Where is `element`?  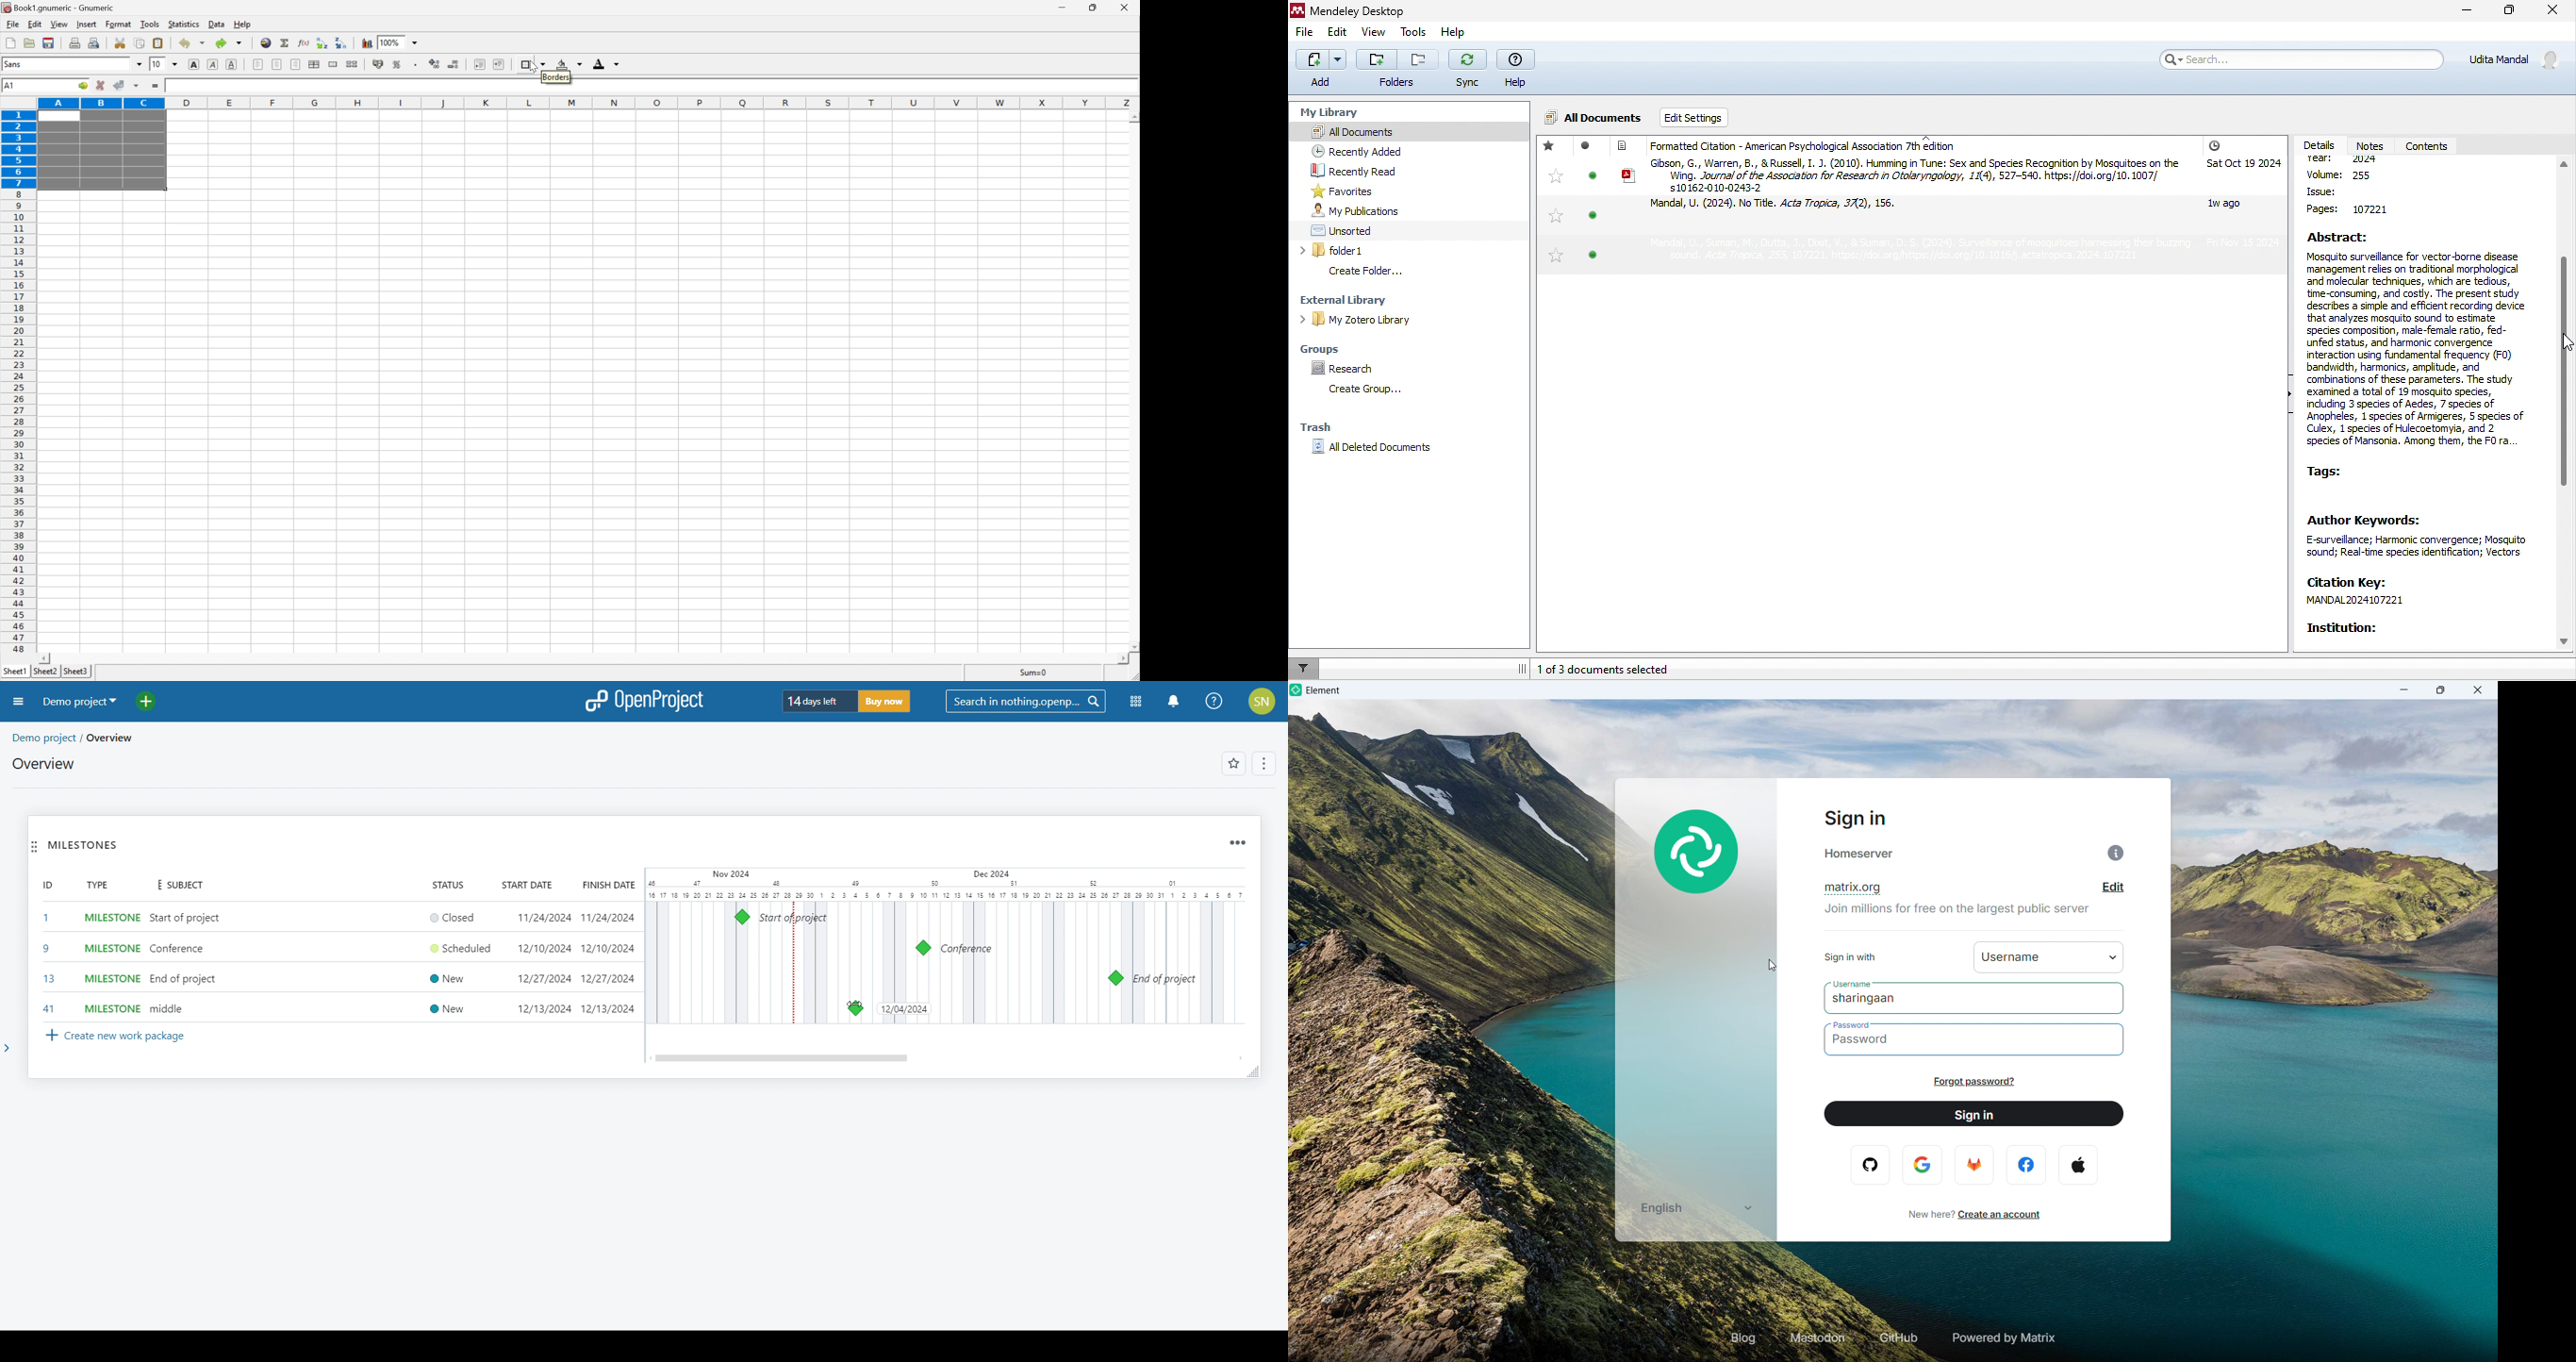 element is located at coordinates (1324, 692).